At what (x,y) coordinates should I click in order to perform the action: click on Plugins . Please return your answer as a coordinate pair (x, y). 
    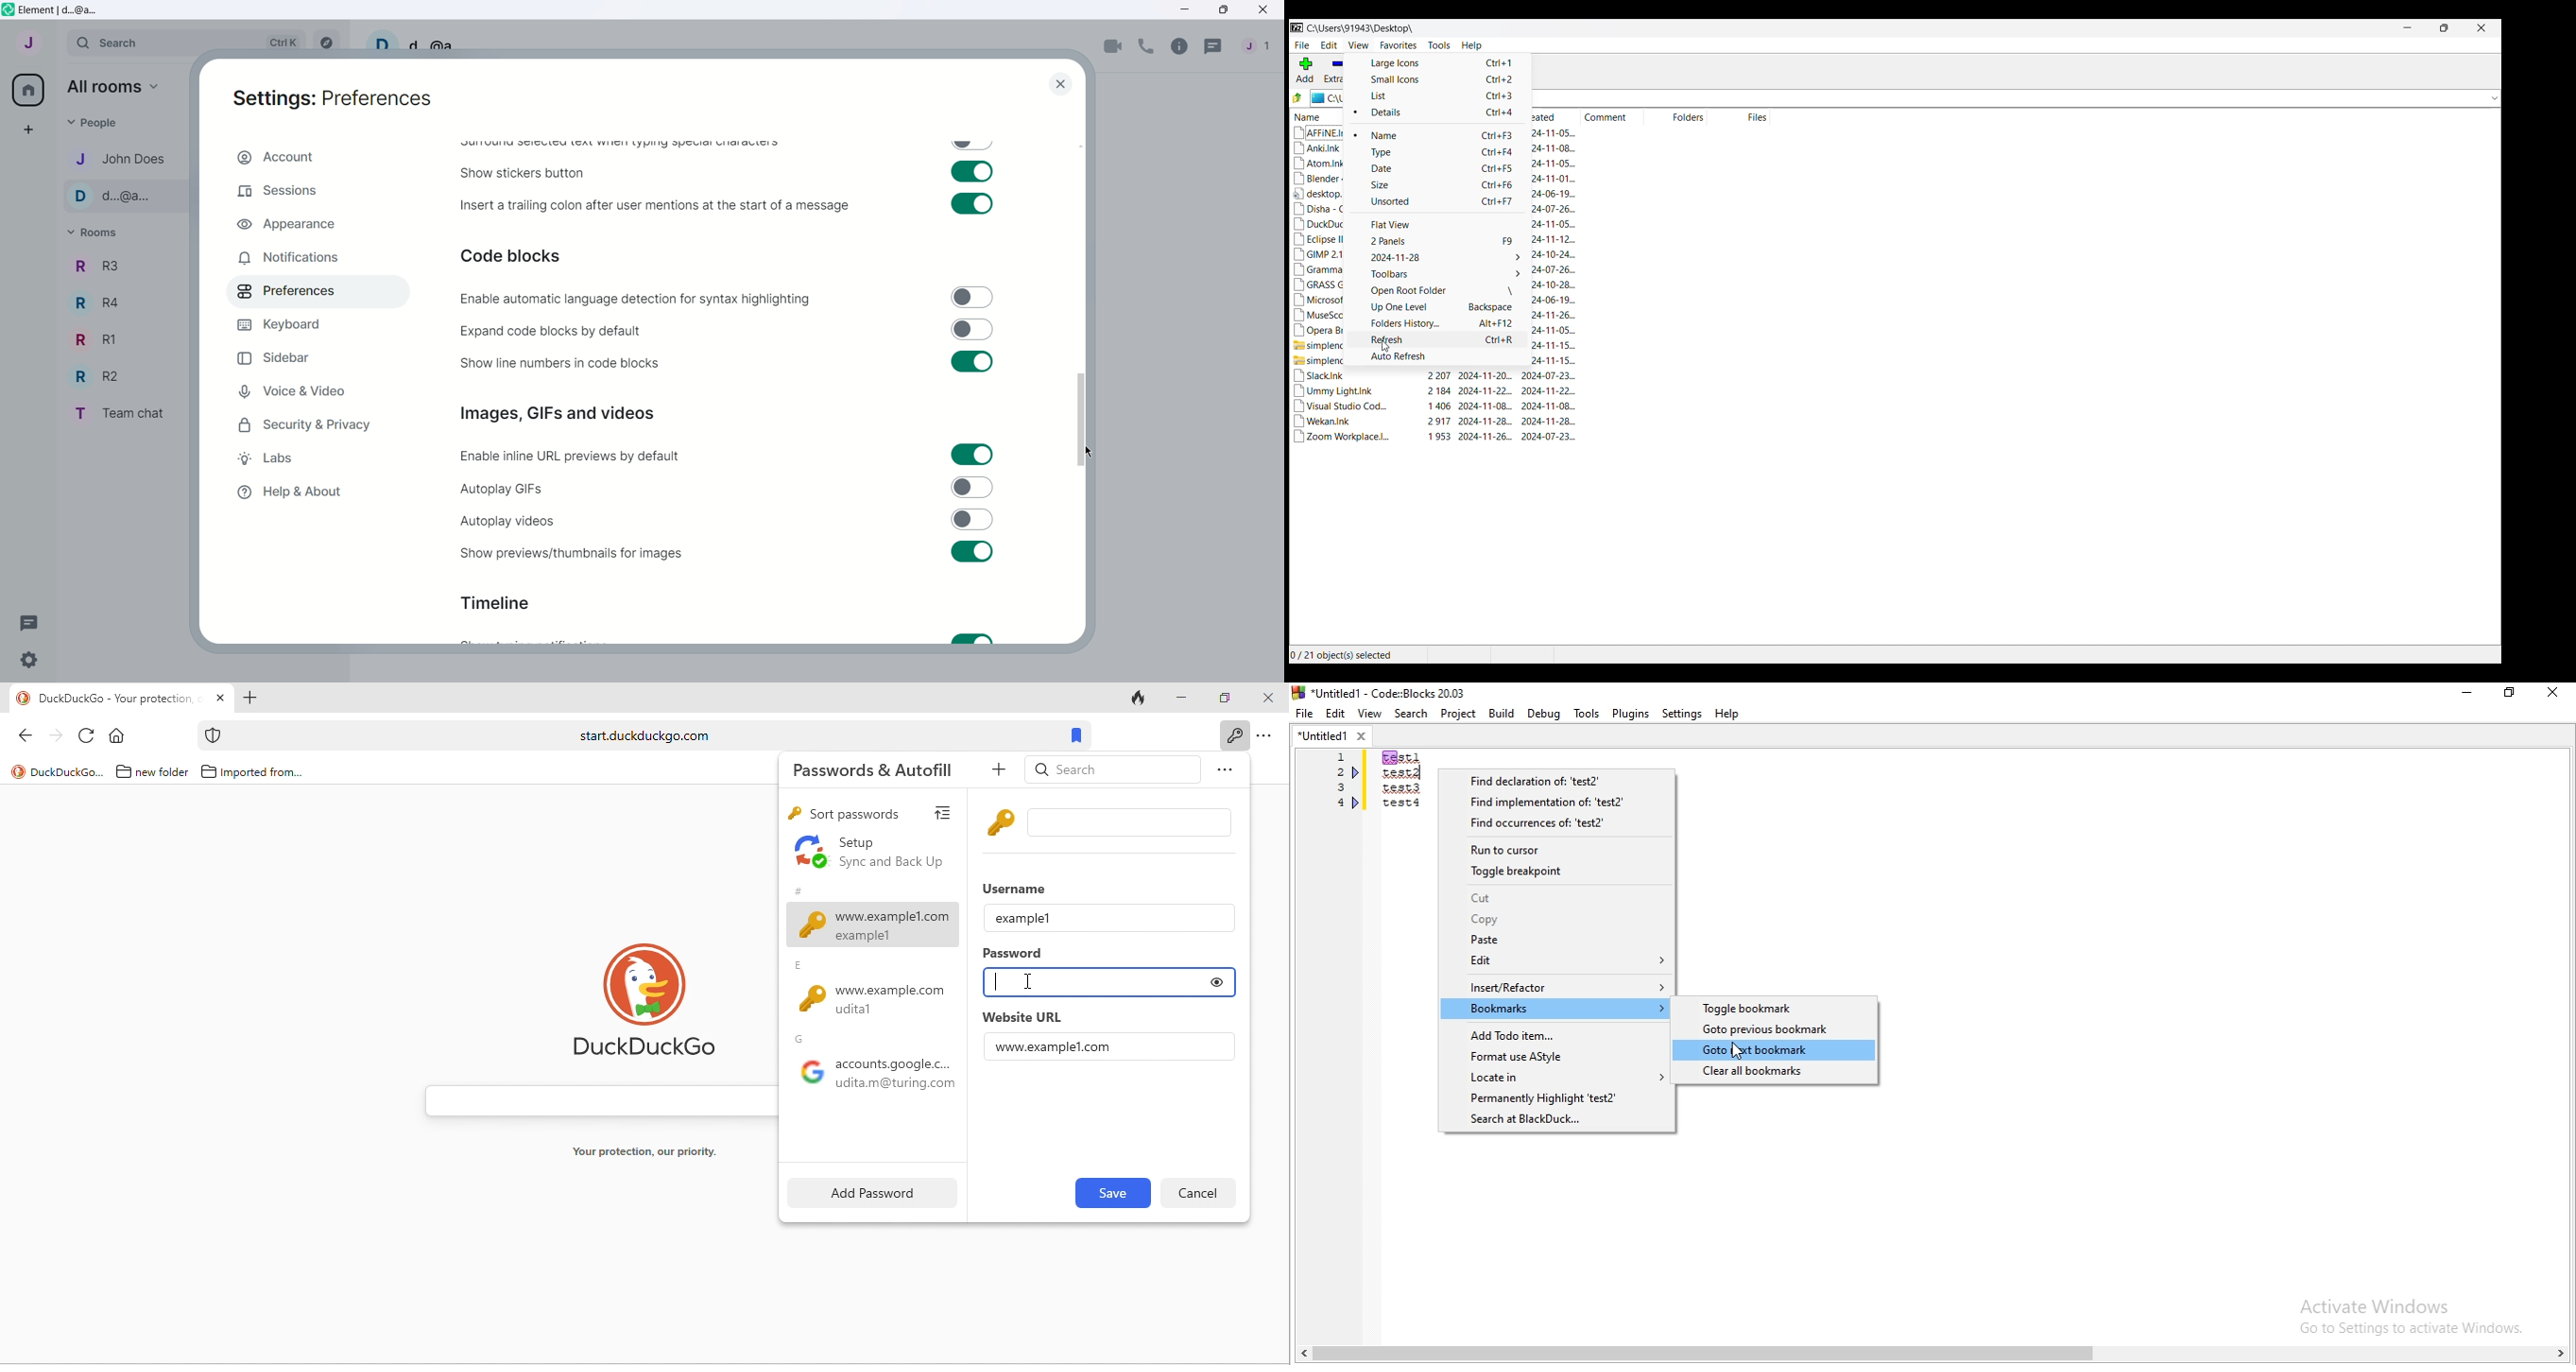
    Looking at the image, I should click on (1632, 714).